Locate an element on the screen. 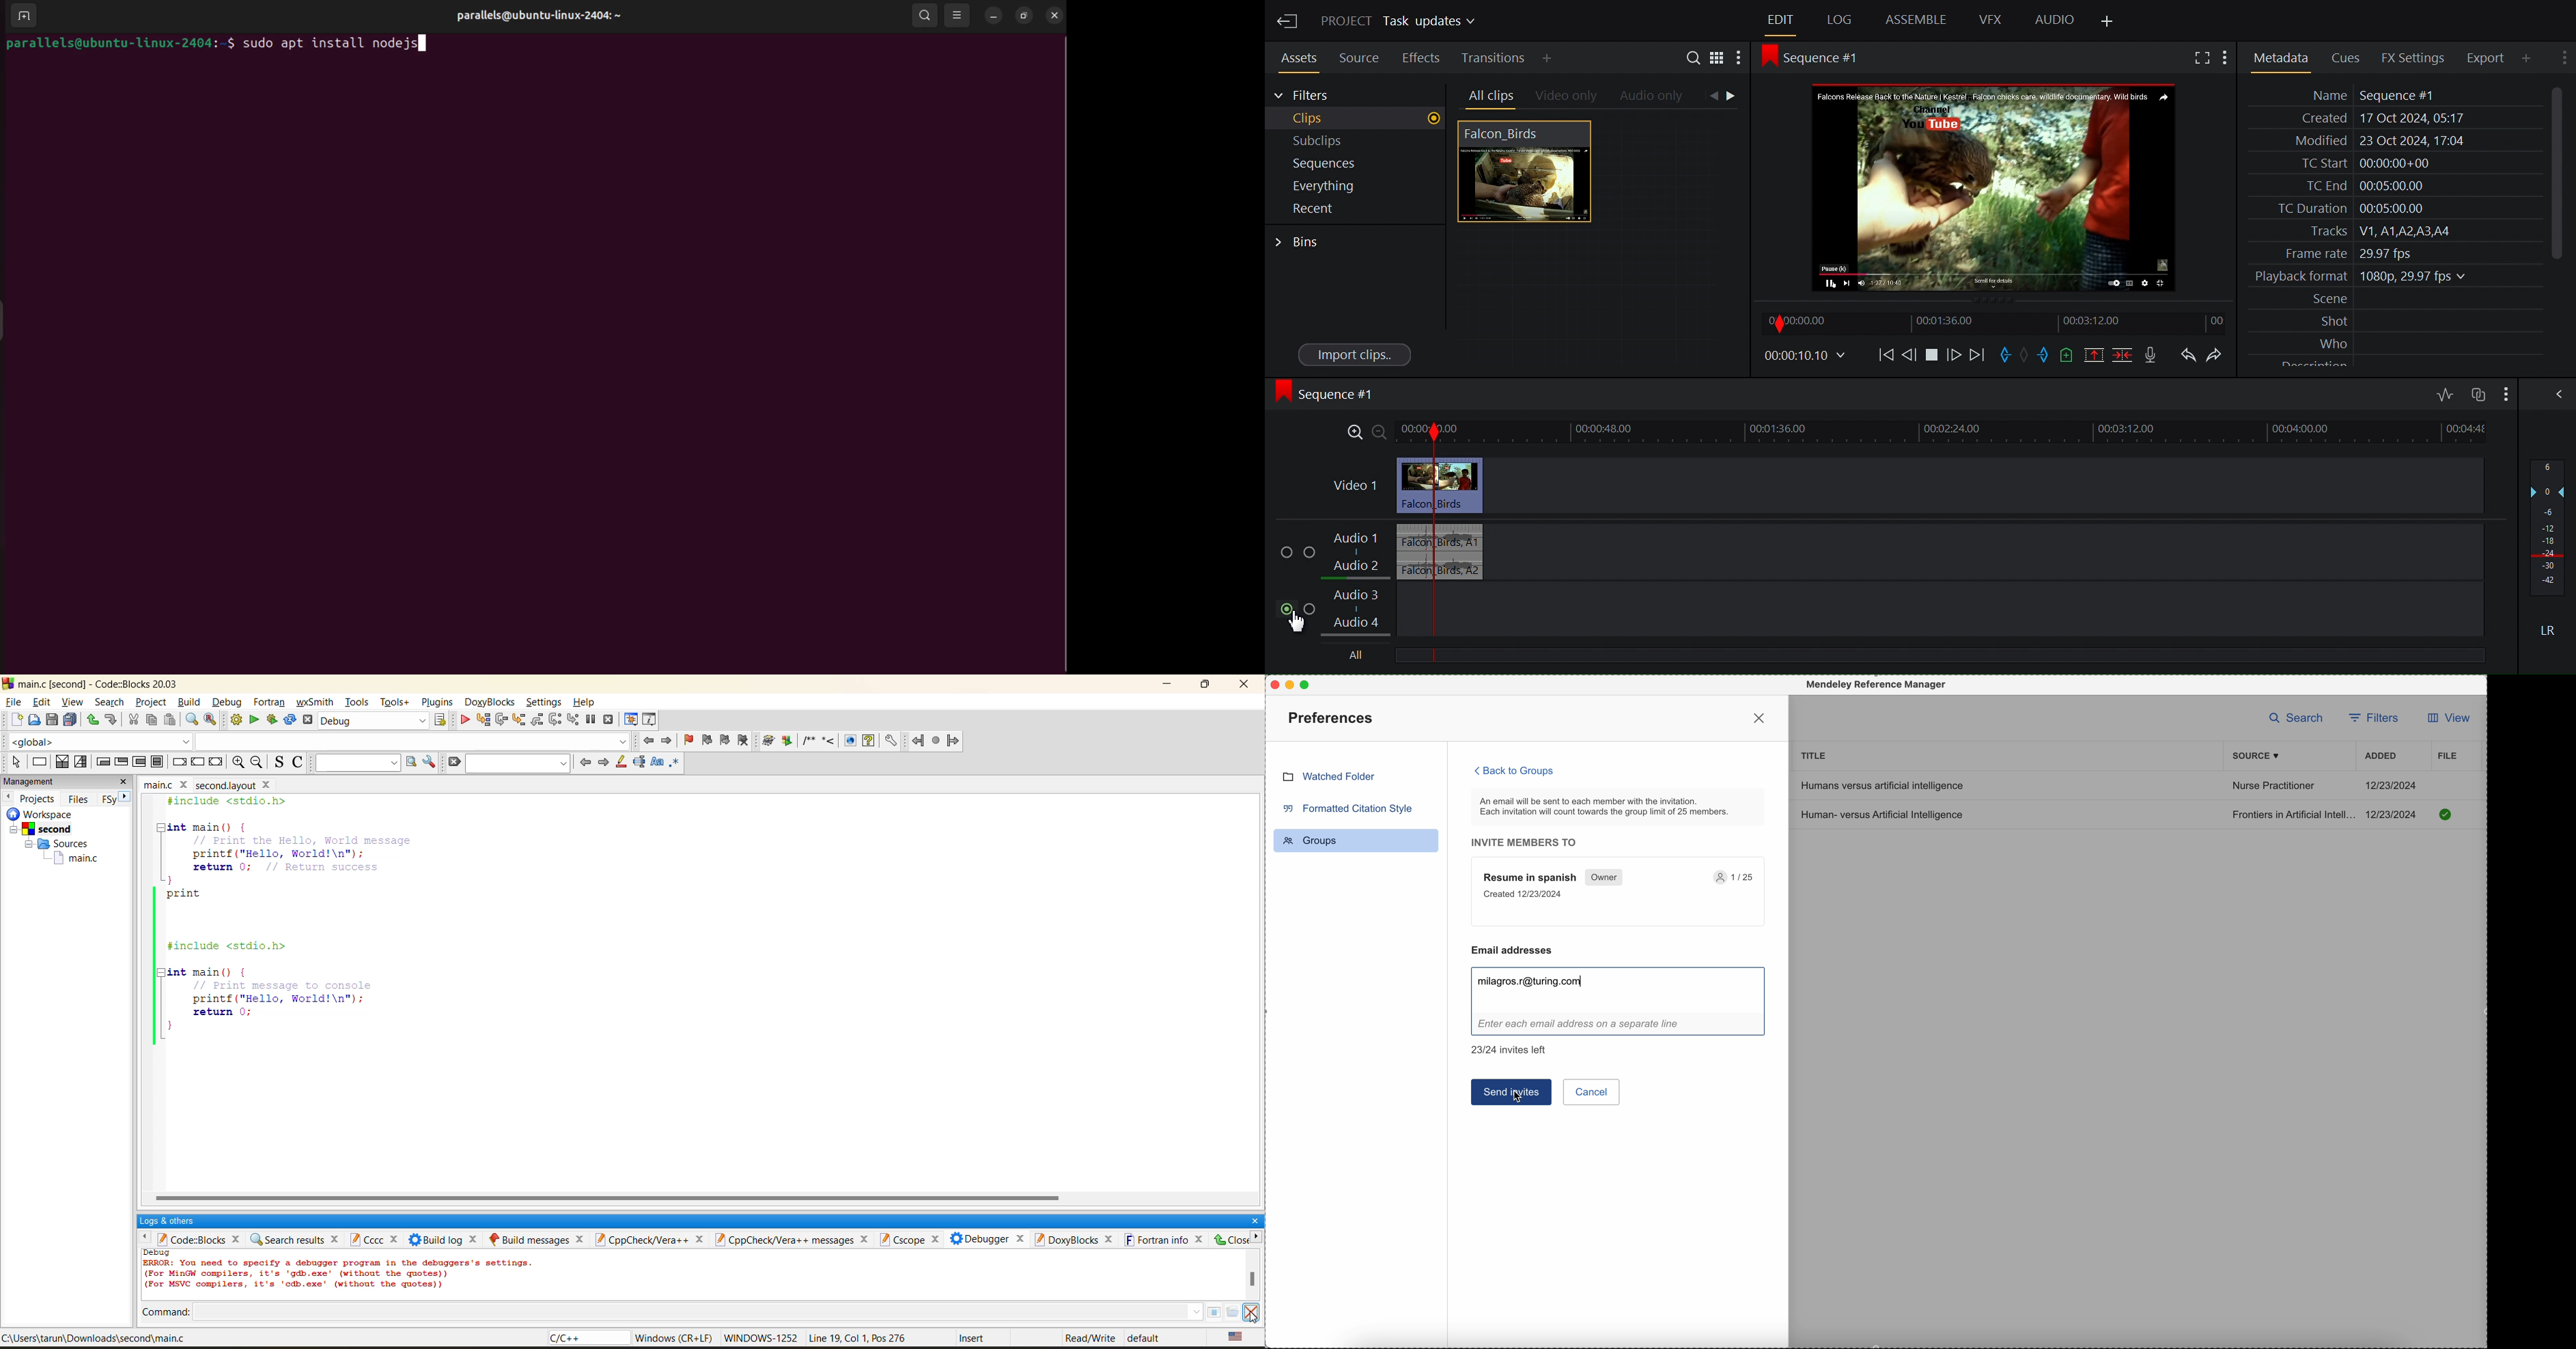  Playback format is located at coordinates (2394, 276).